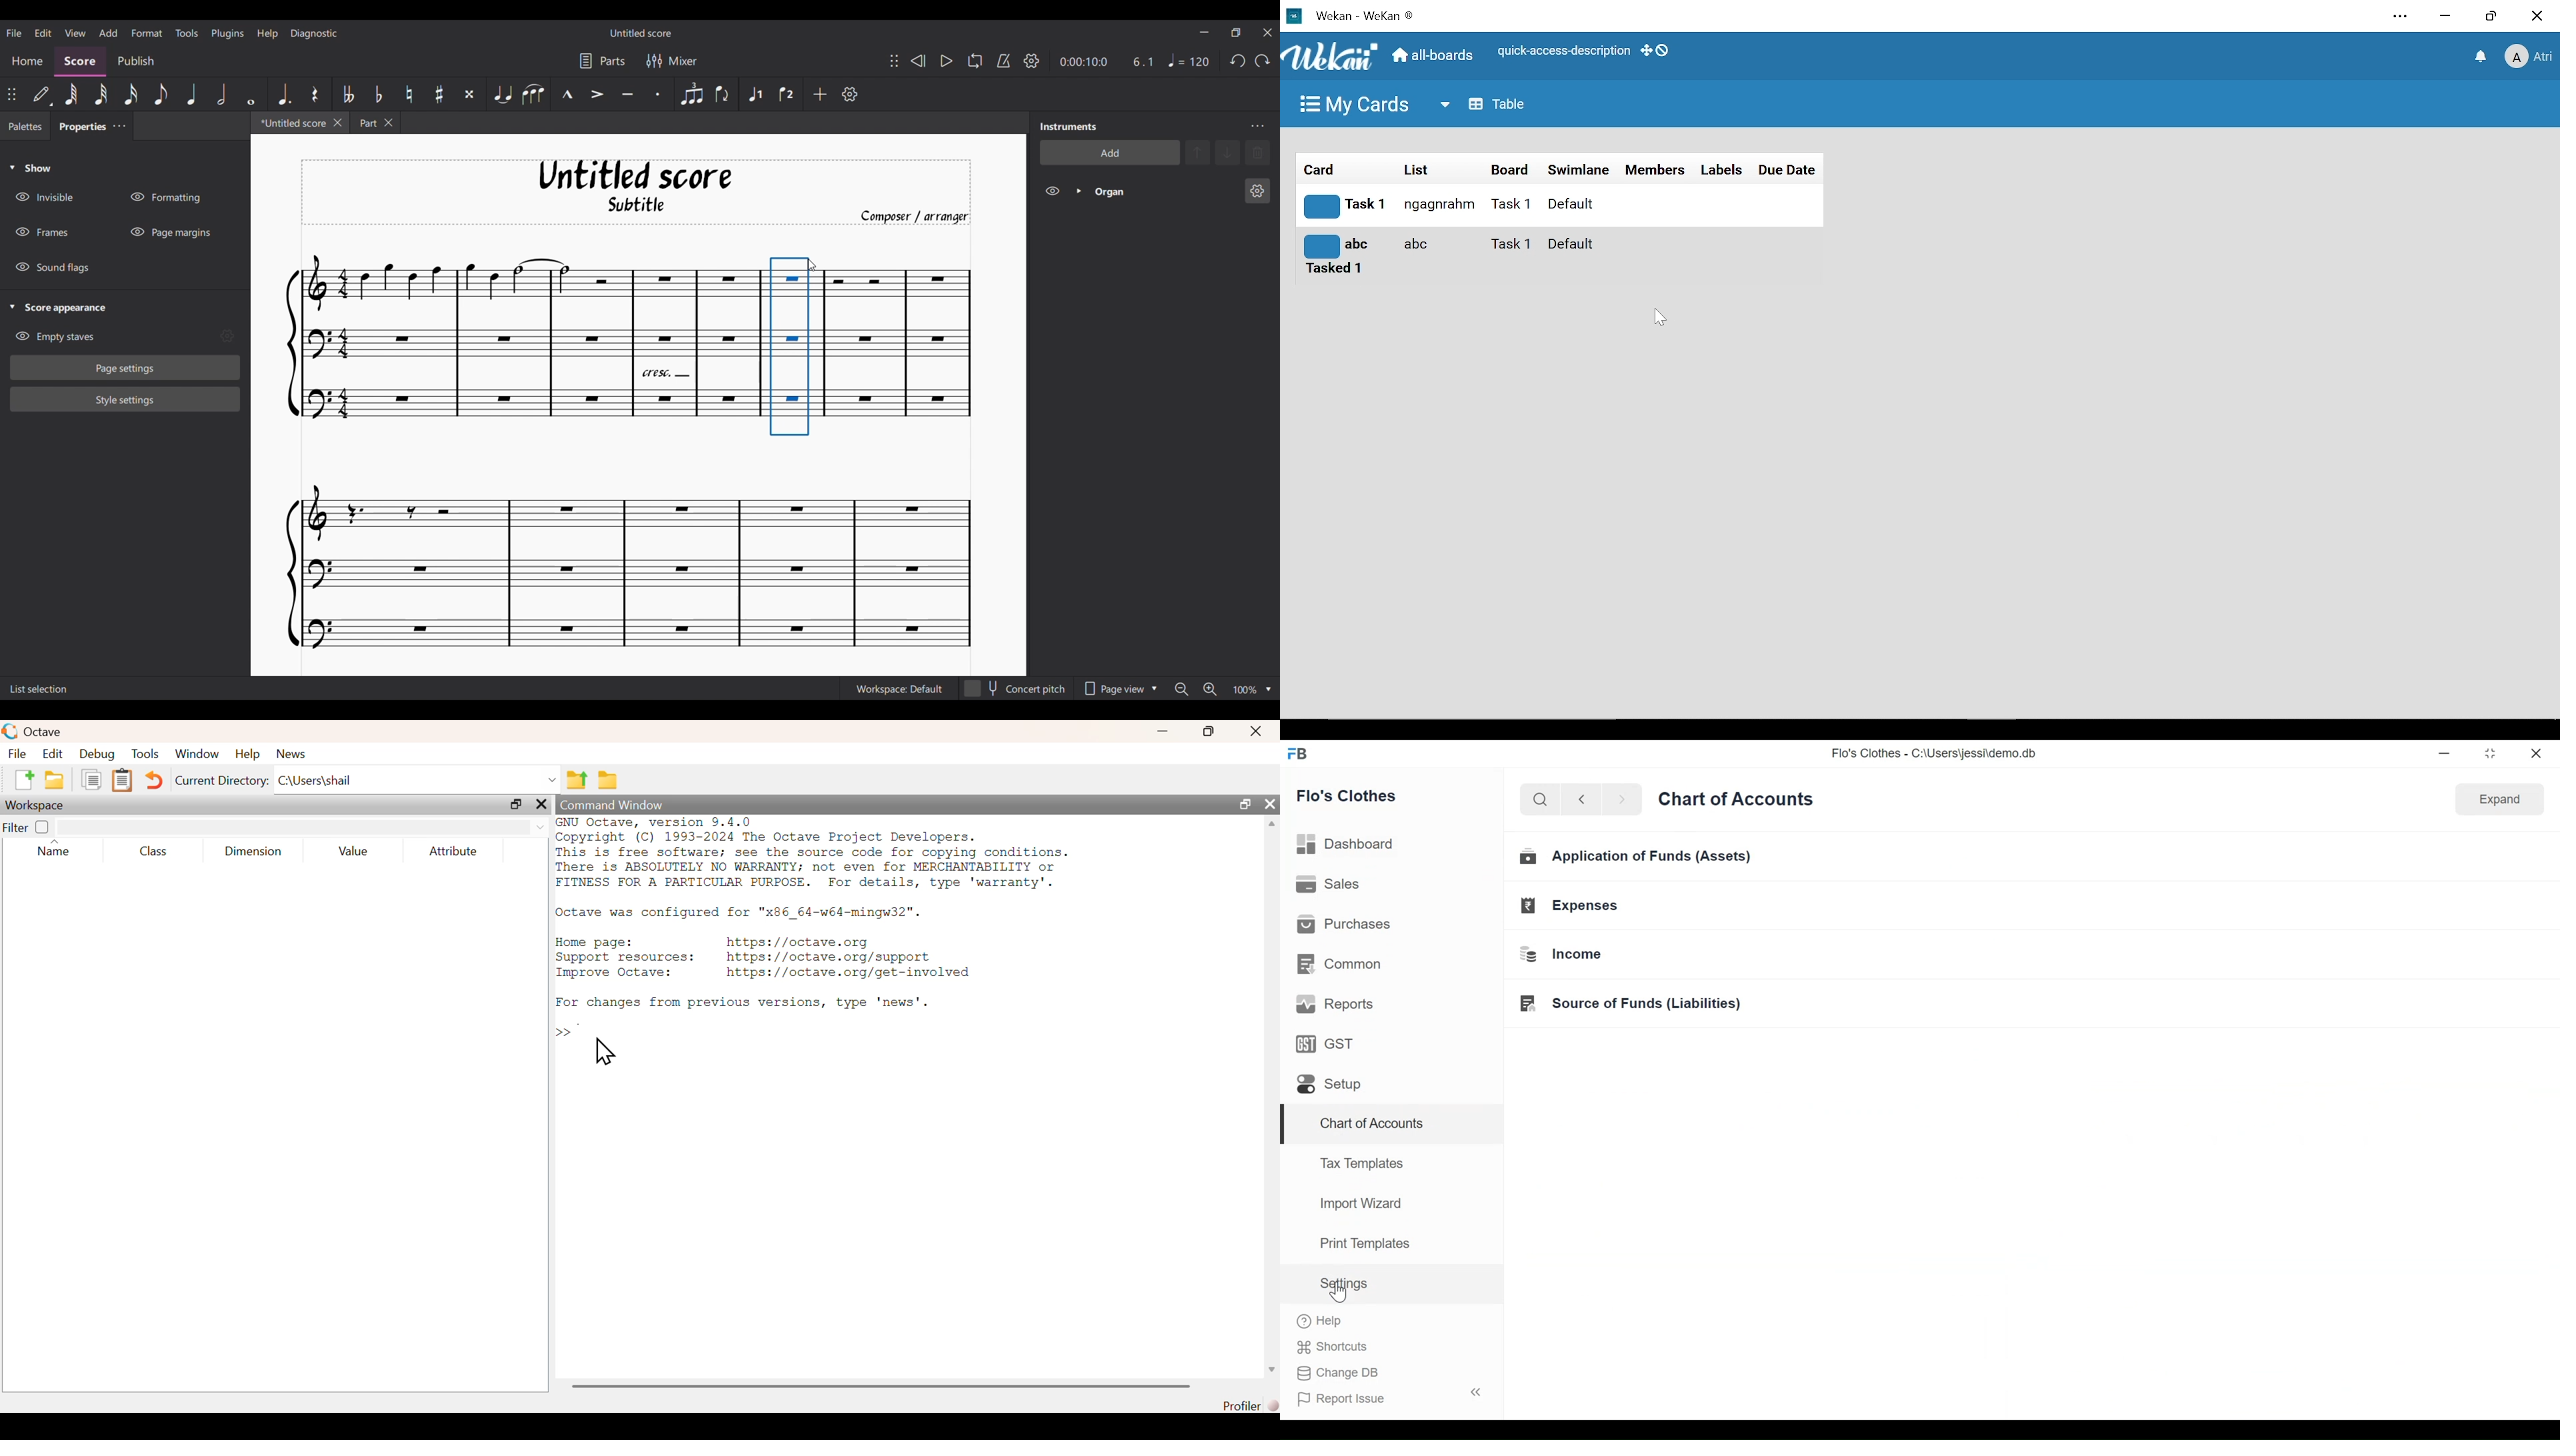  I want to click on Add, so click(819, 93).